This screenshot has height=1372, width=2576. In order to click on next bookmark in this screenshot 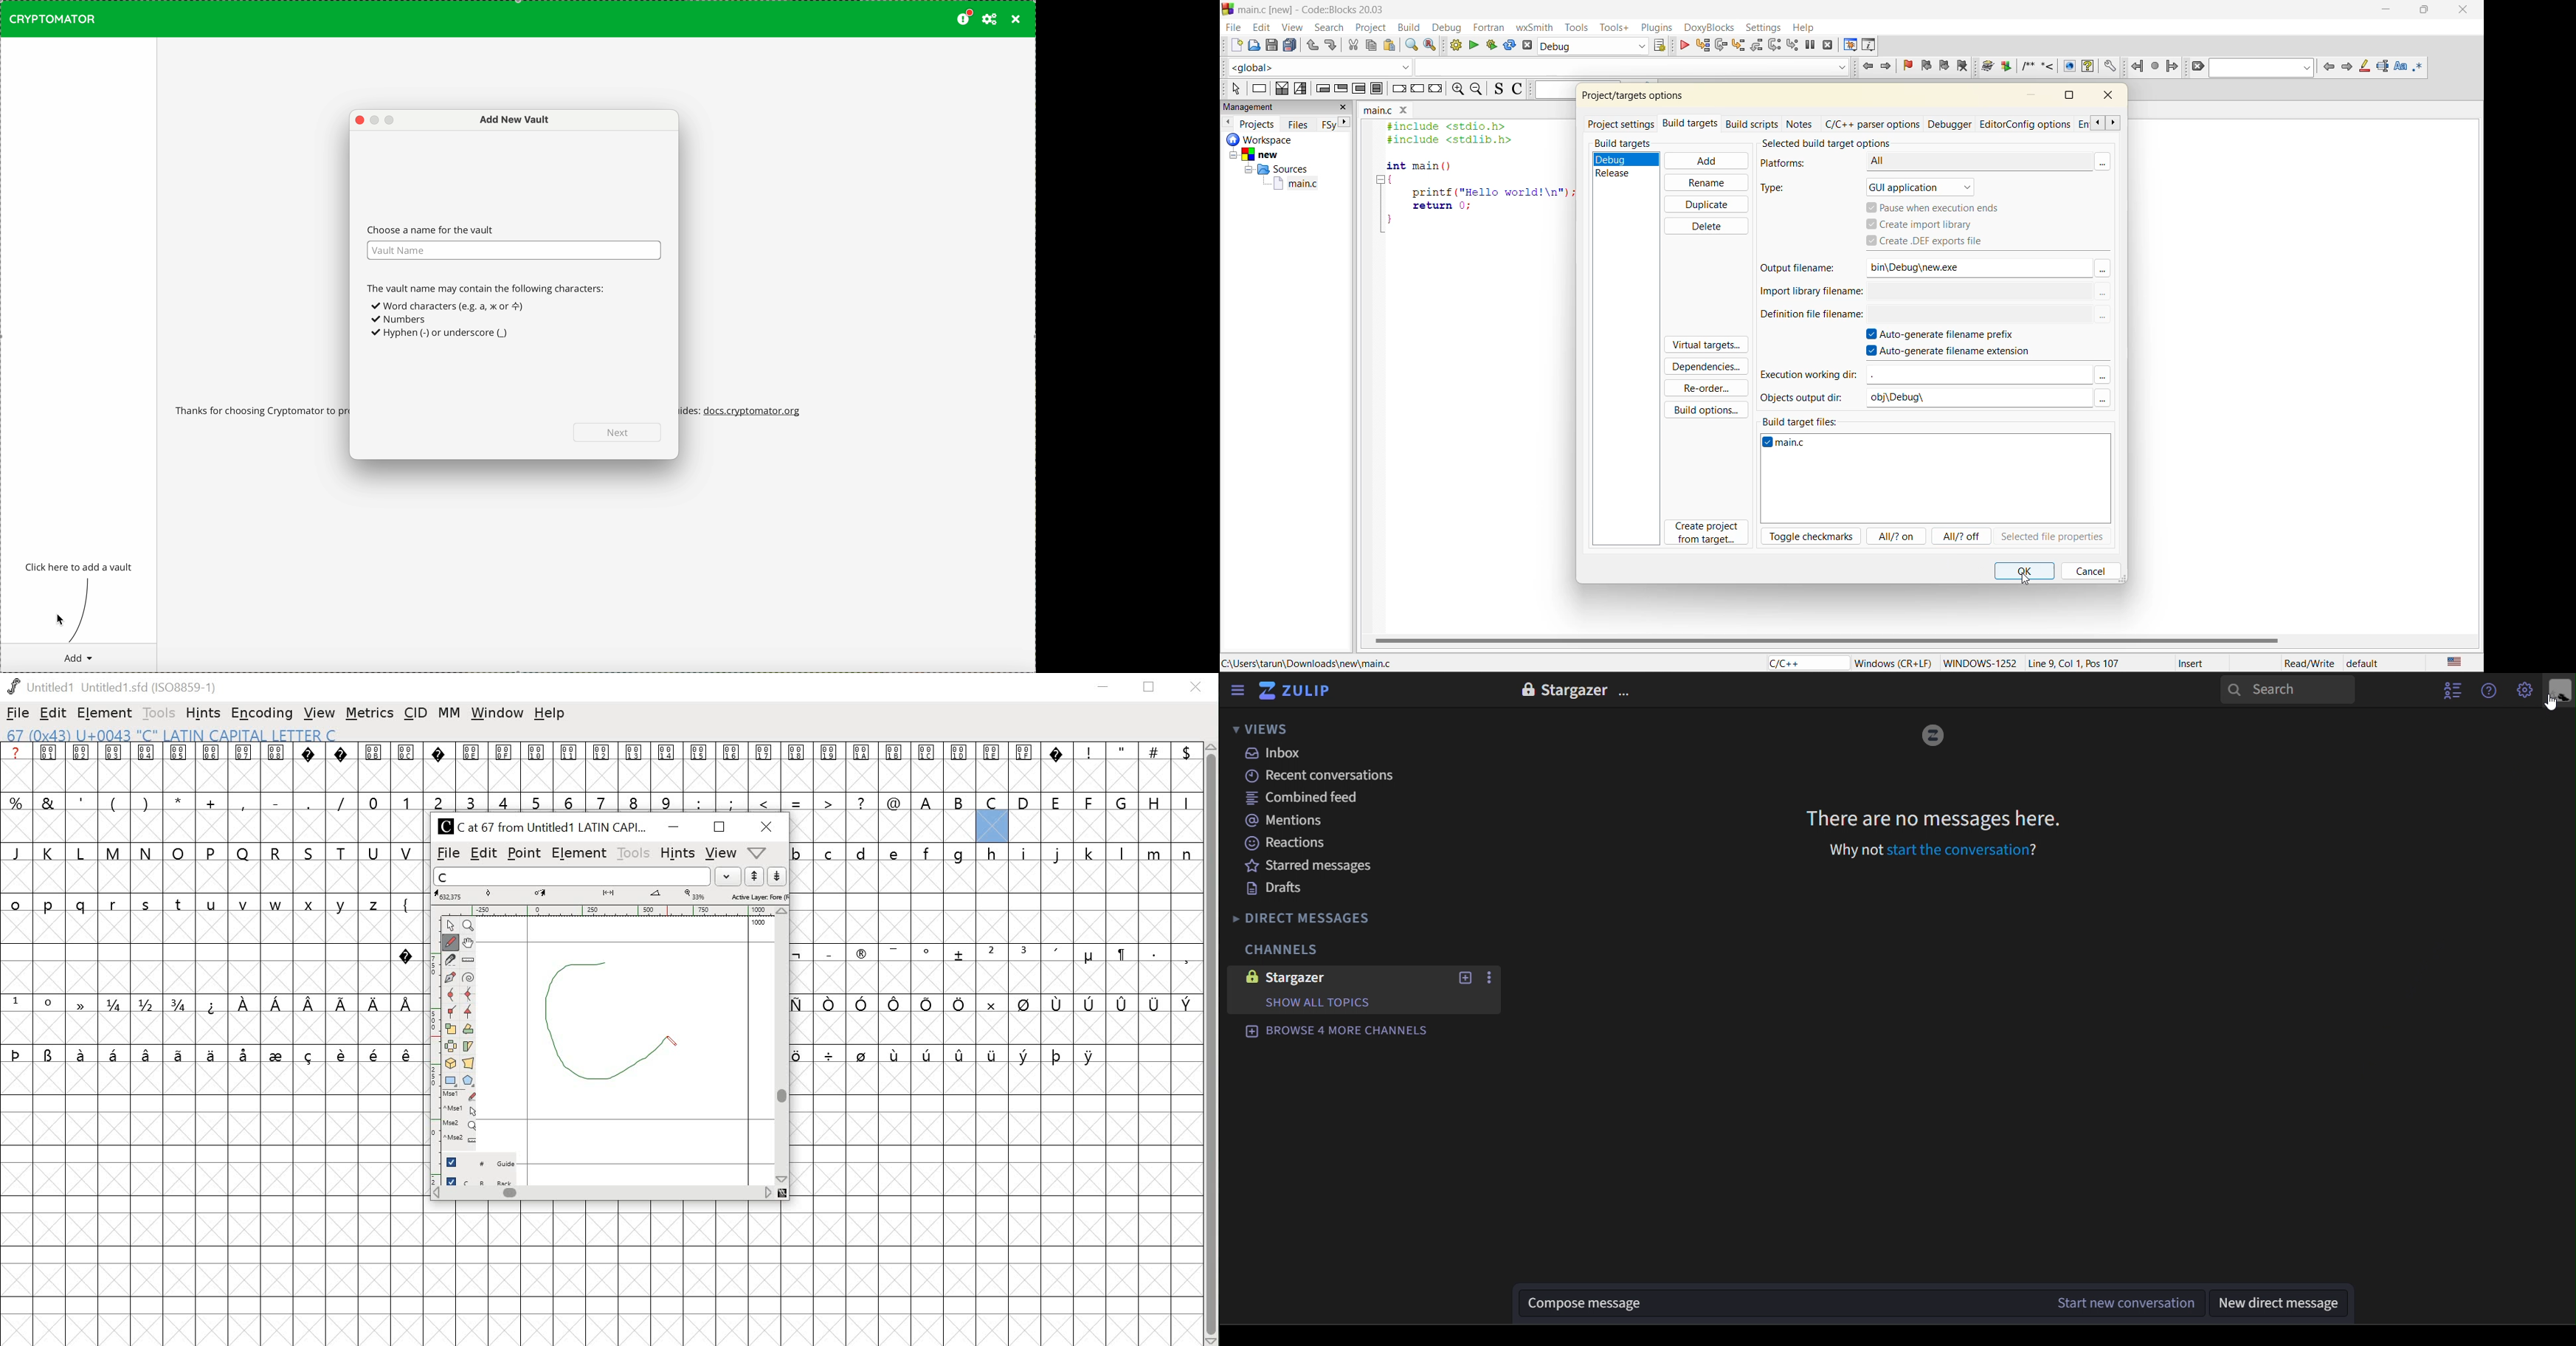, I will do `click(1946, 67)`.